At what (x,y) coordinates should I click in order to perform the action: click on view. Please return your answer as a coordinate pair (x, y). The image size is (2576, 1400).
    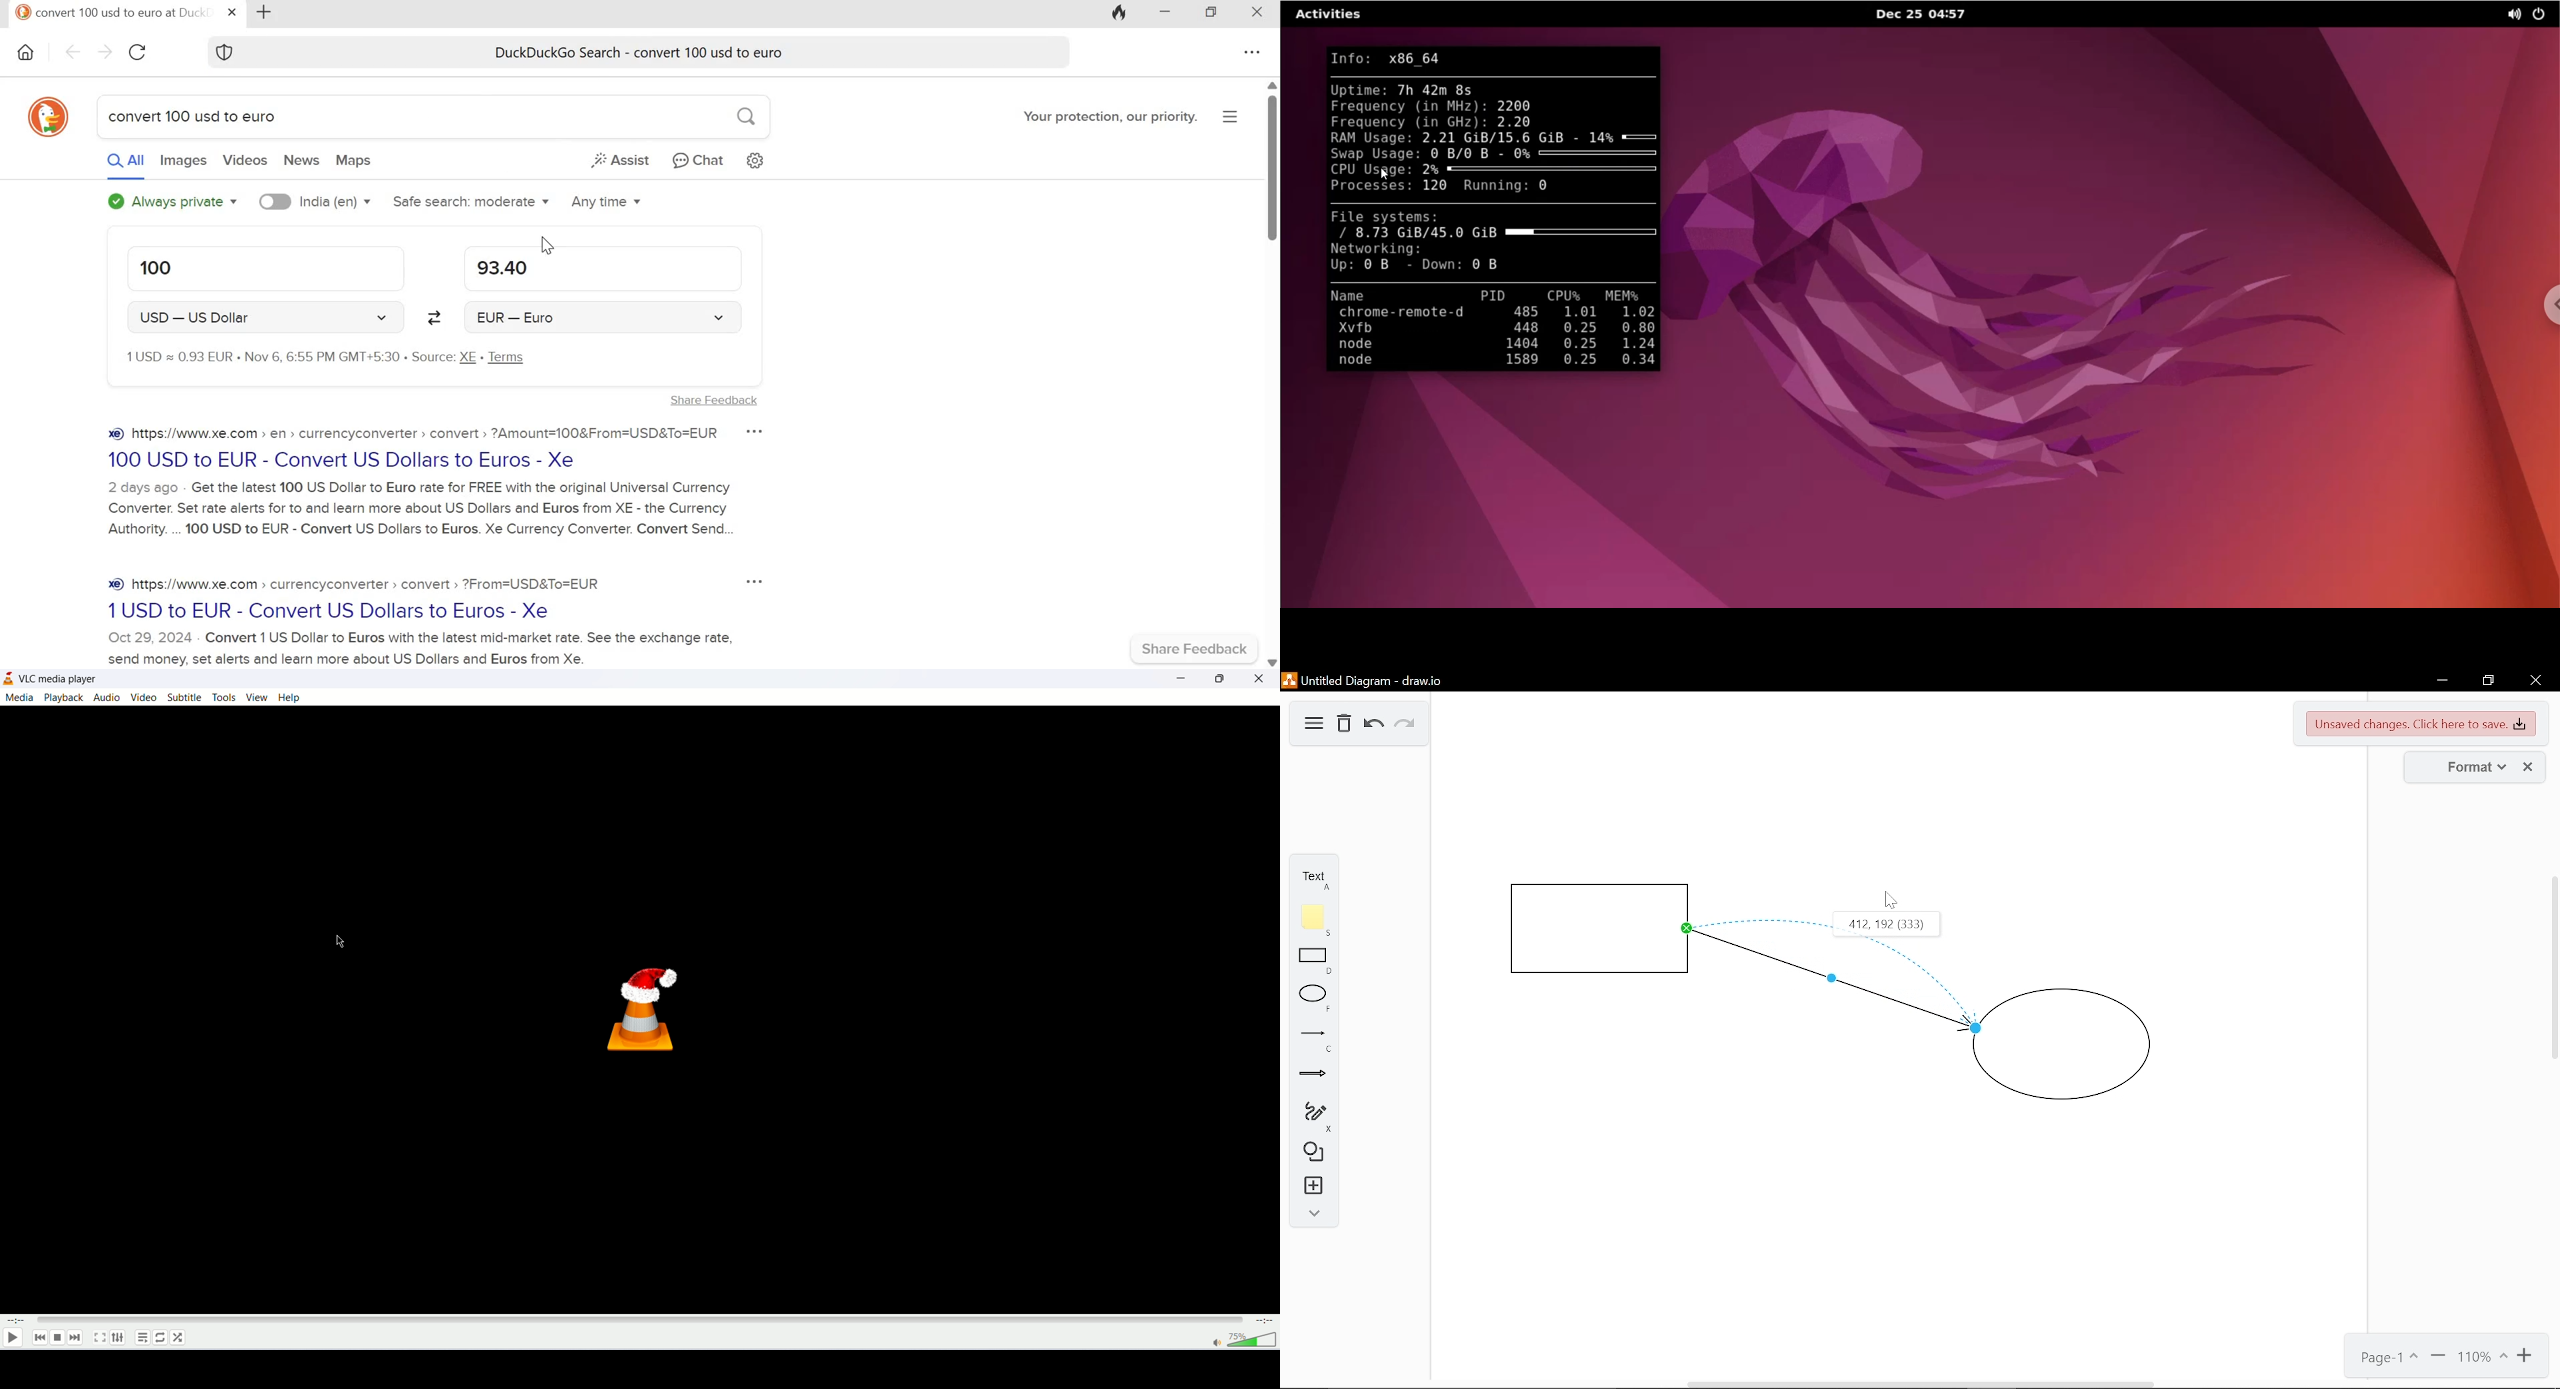
    Looking at the image, I should click on (257, 697).